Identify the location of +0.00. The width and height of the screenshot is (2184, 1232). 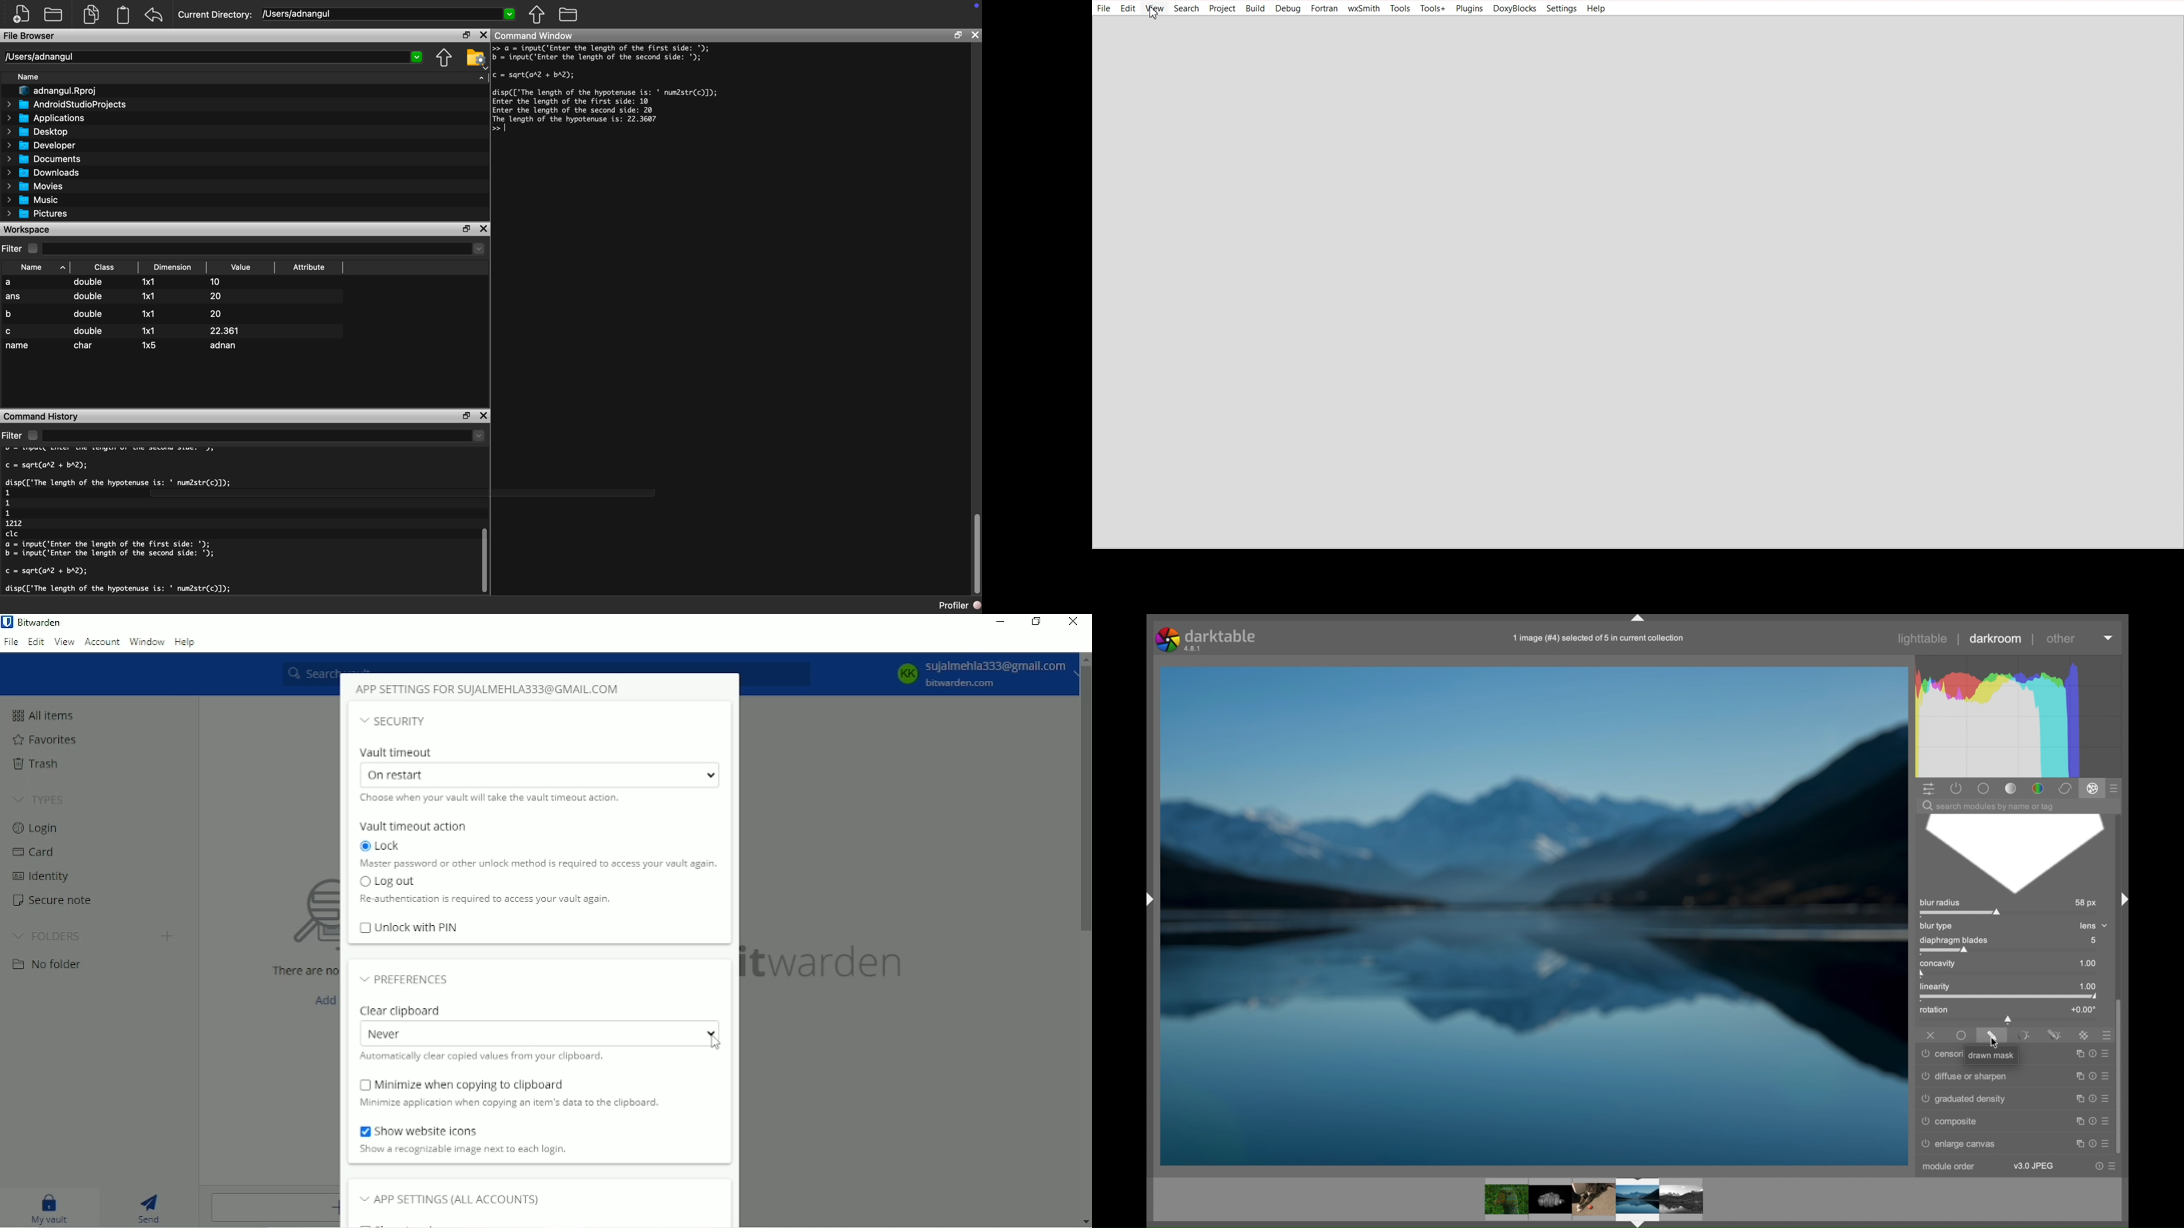
(2083, 1009).